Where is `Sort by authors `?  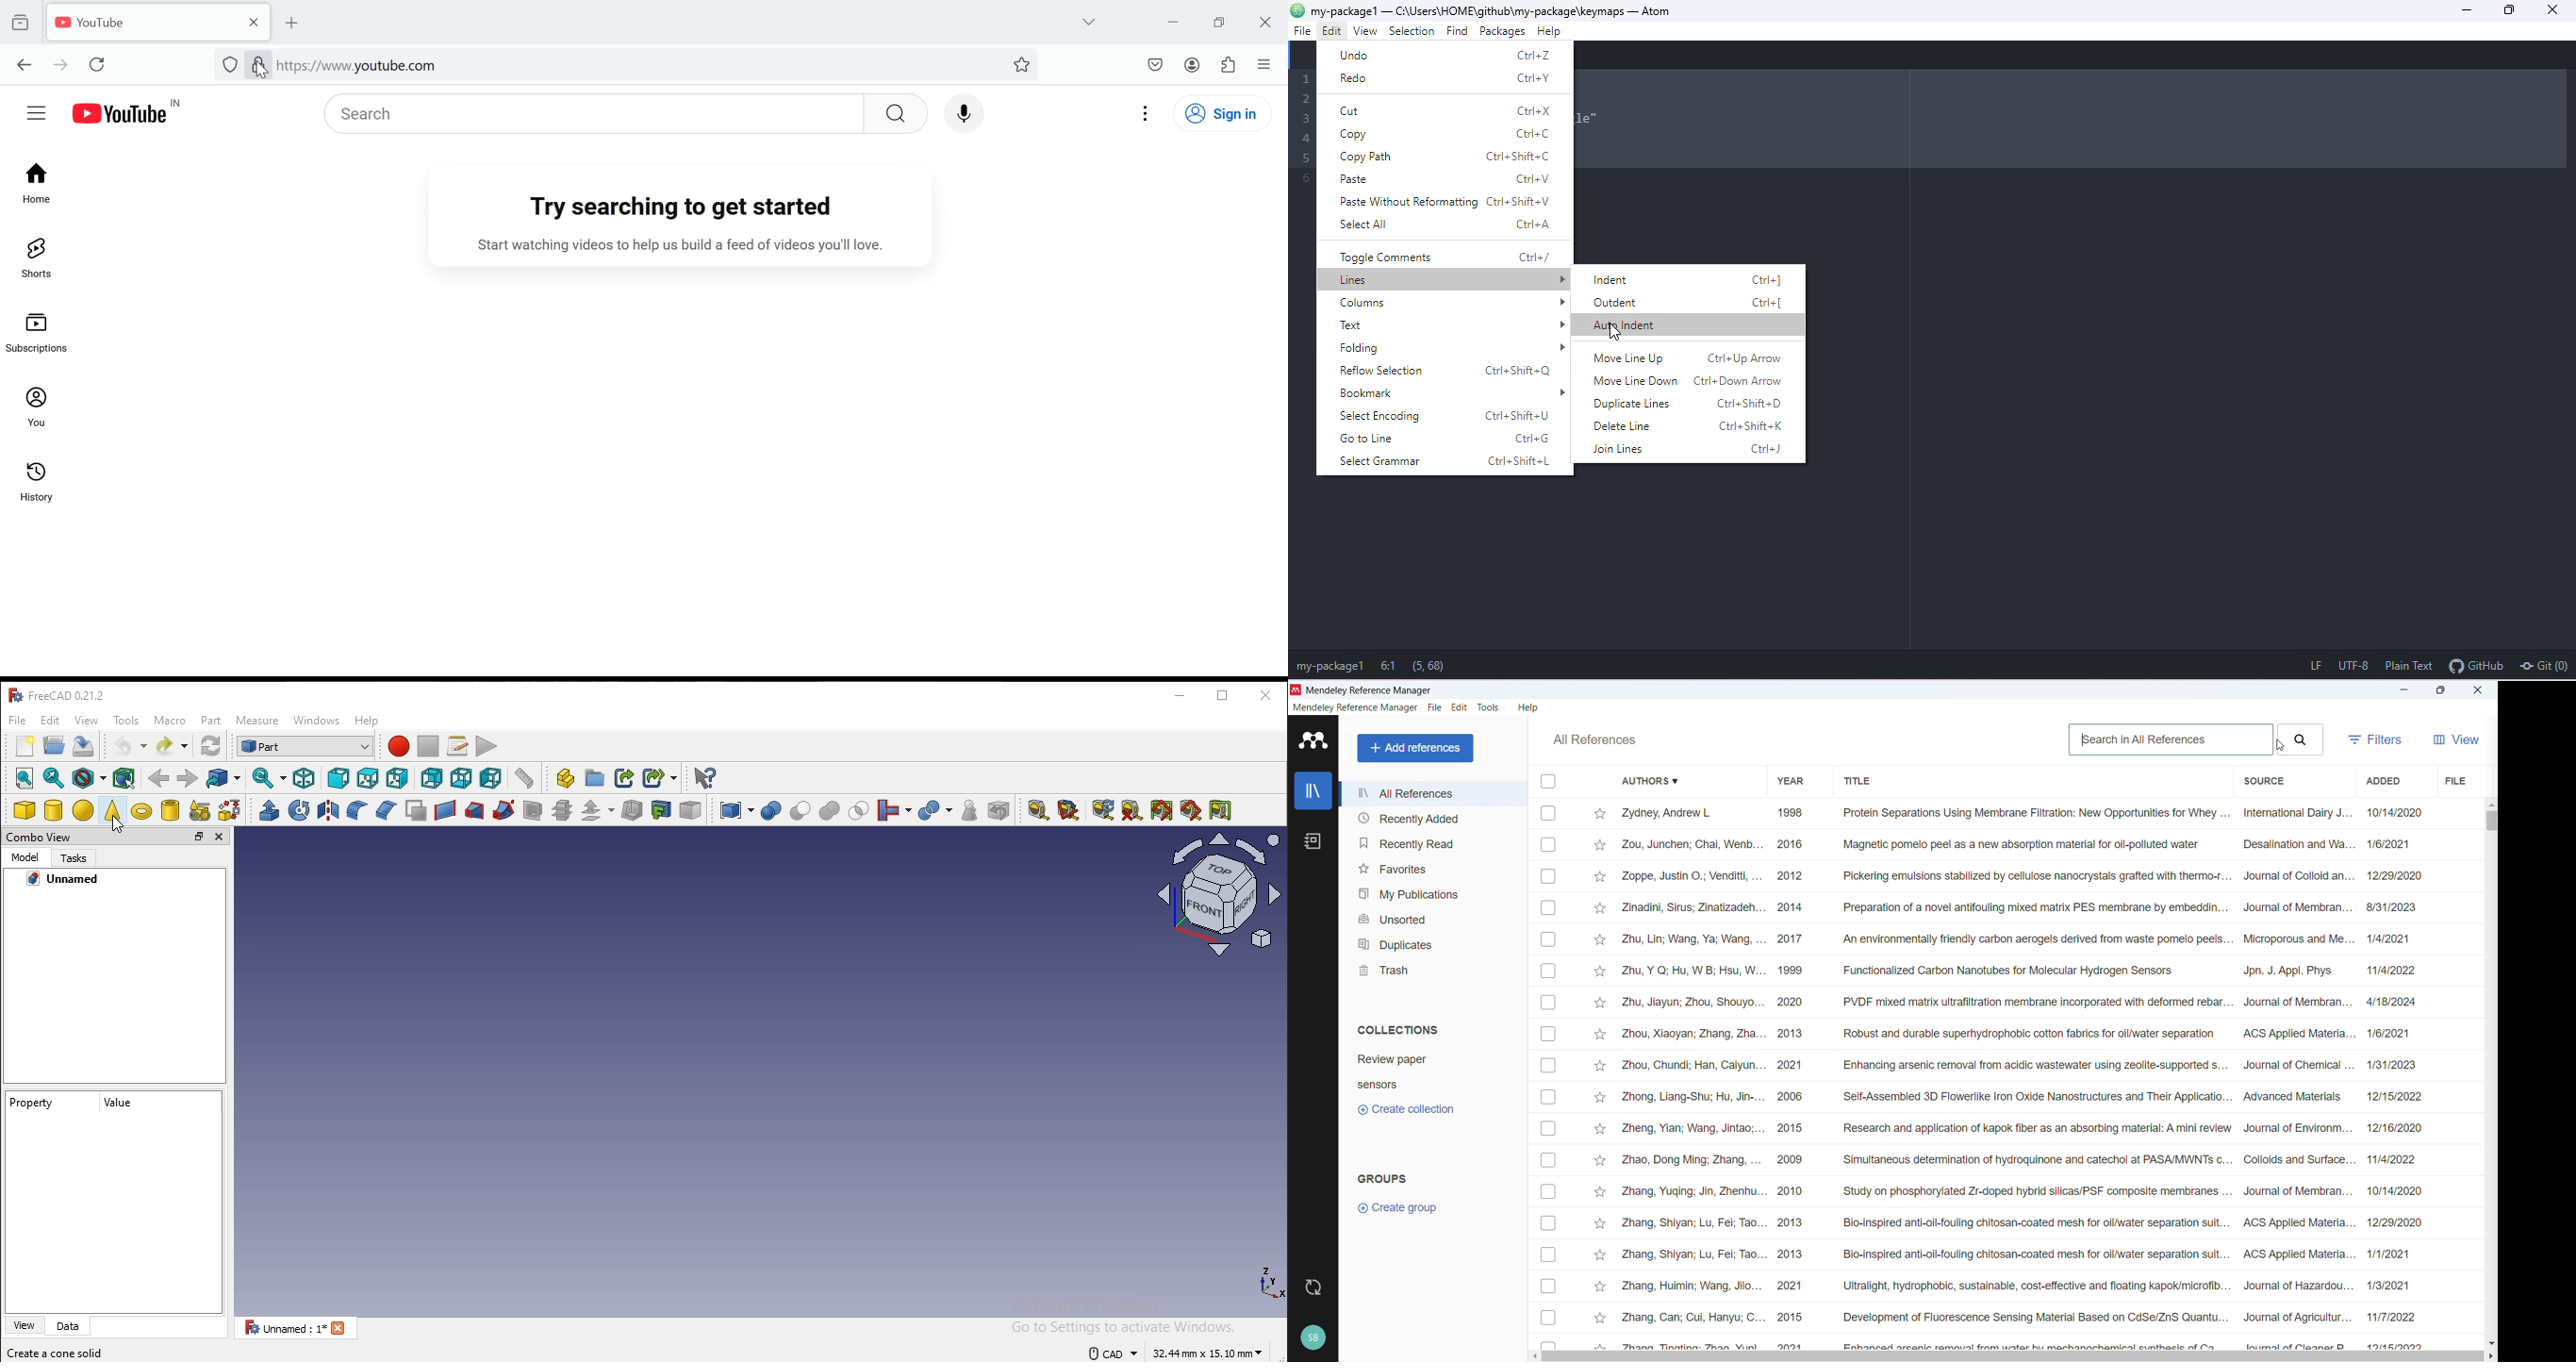
Sort by authors  is located at coordinates (1647, 780).